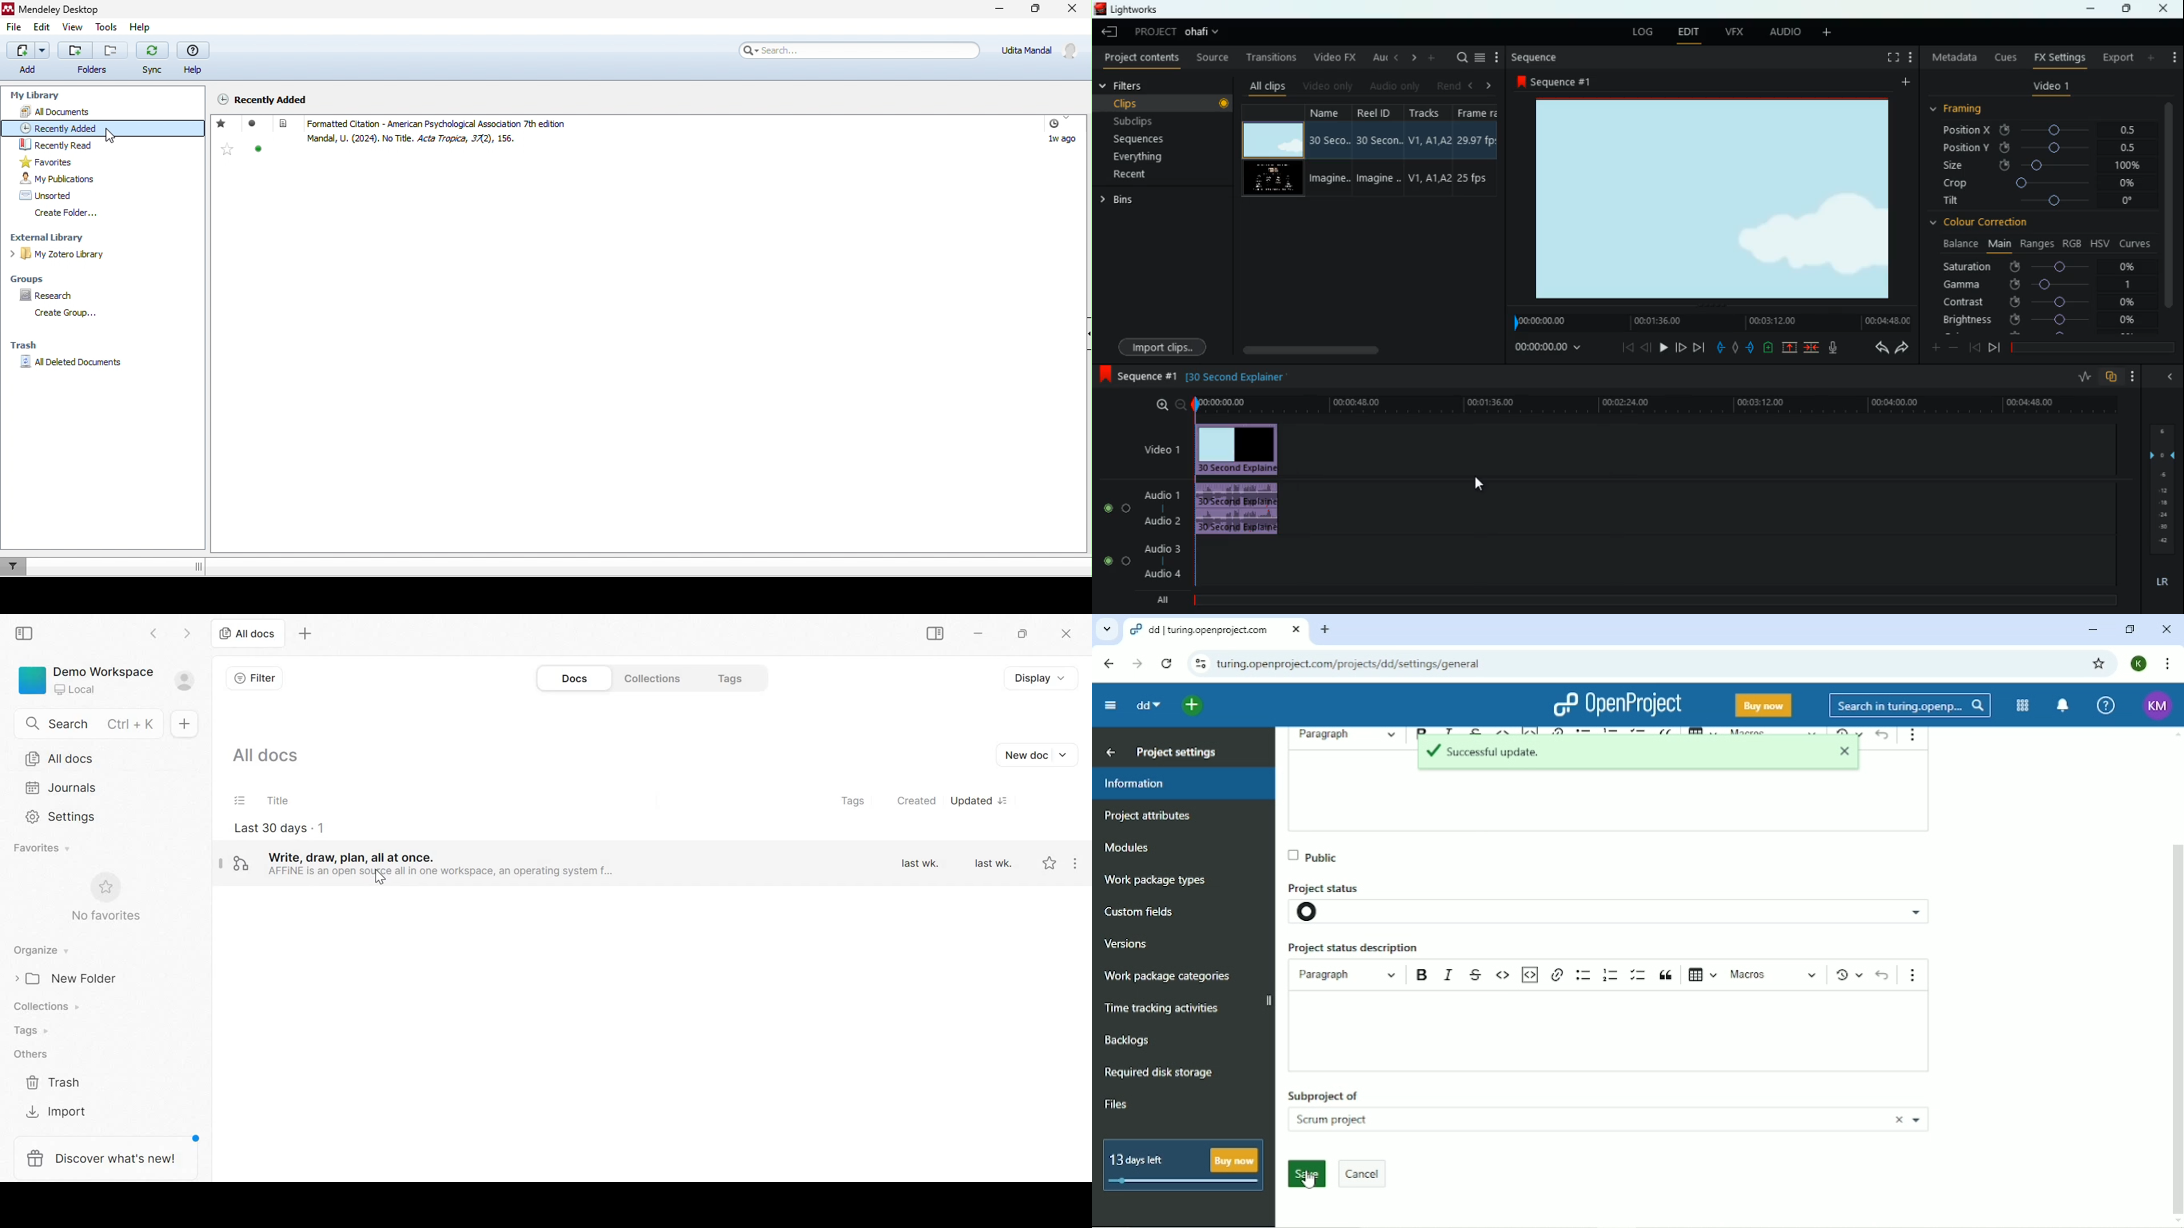 This screenshot has height=1232, width=2184. Describe the element at coordinates (576, 678) in the screenshot. I see `Docs` at that location.